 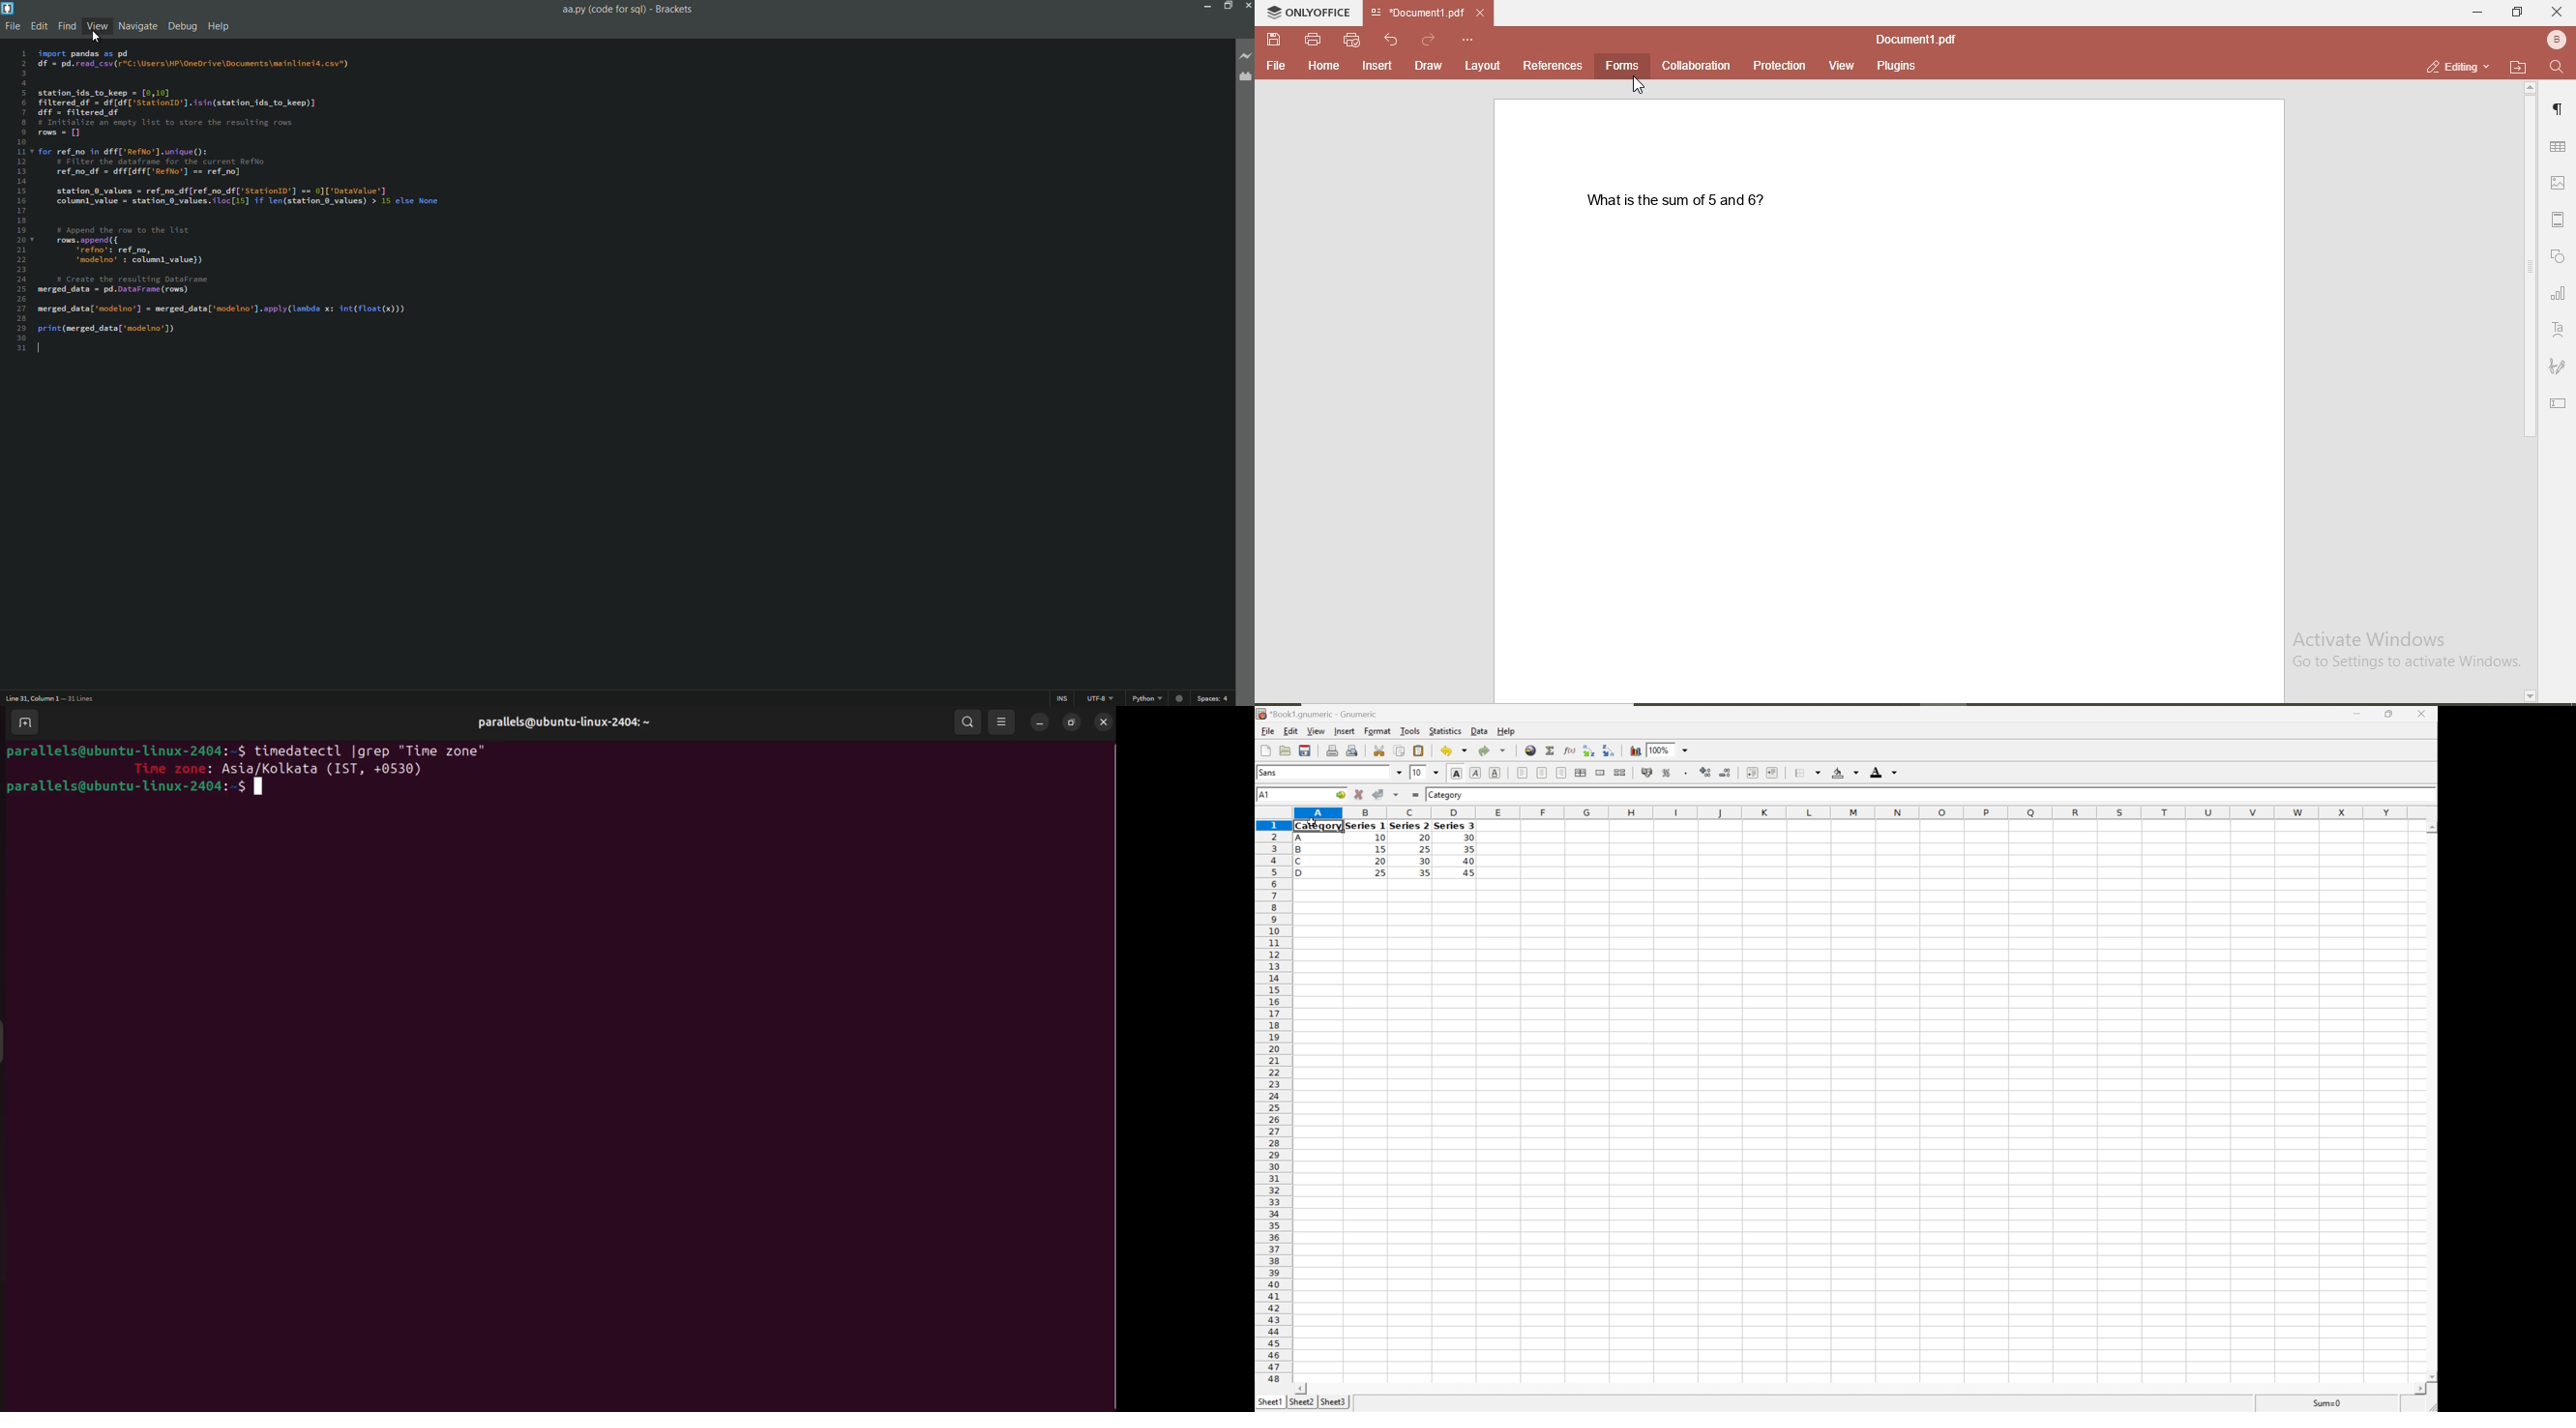 What do you see at coordinates (1883, 771) in the screenshot?
I see `Foreground` at bounding box center [1883, 771].